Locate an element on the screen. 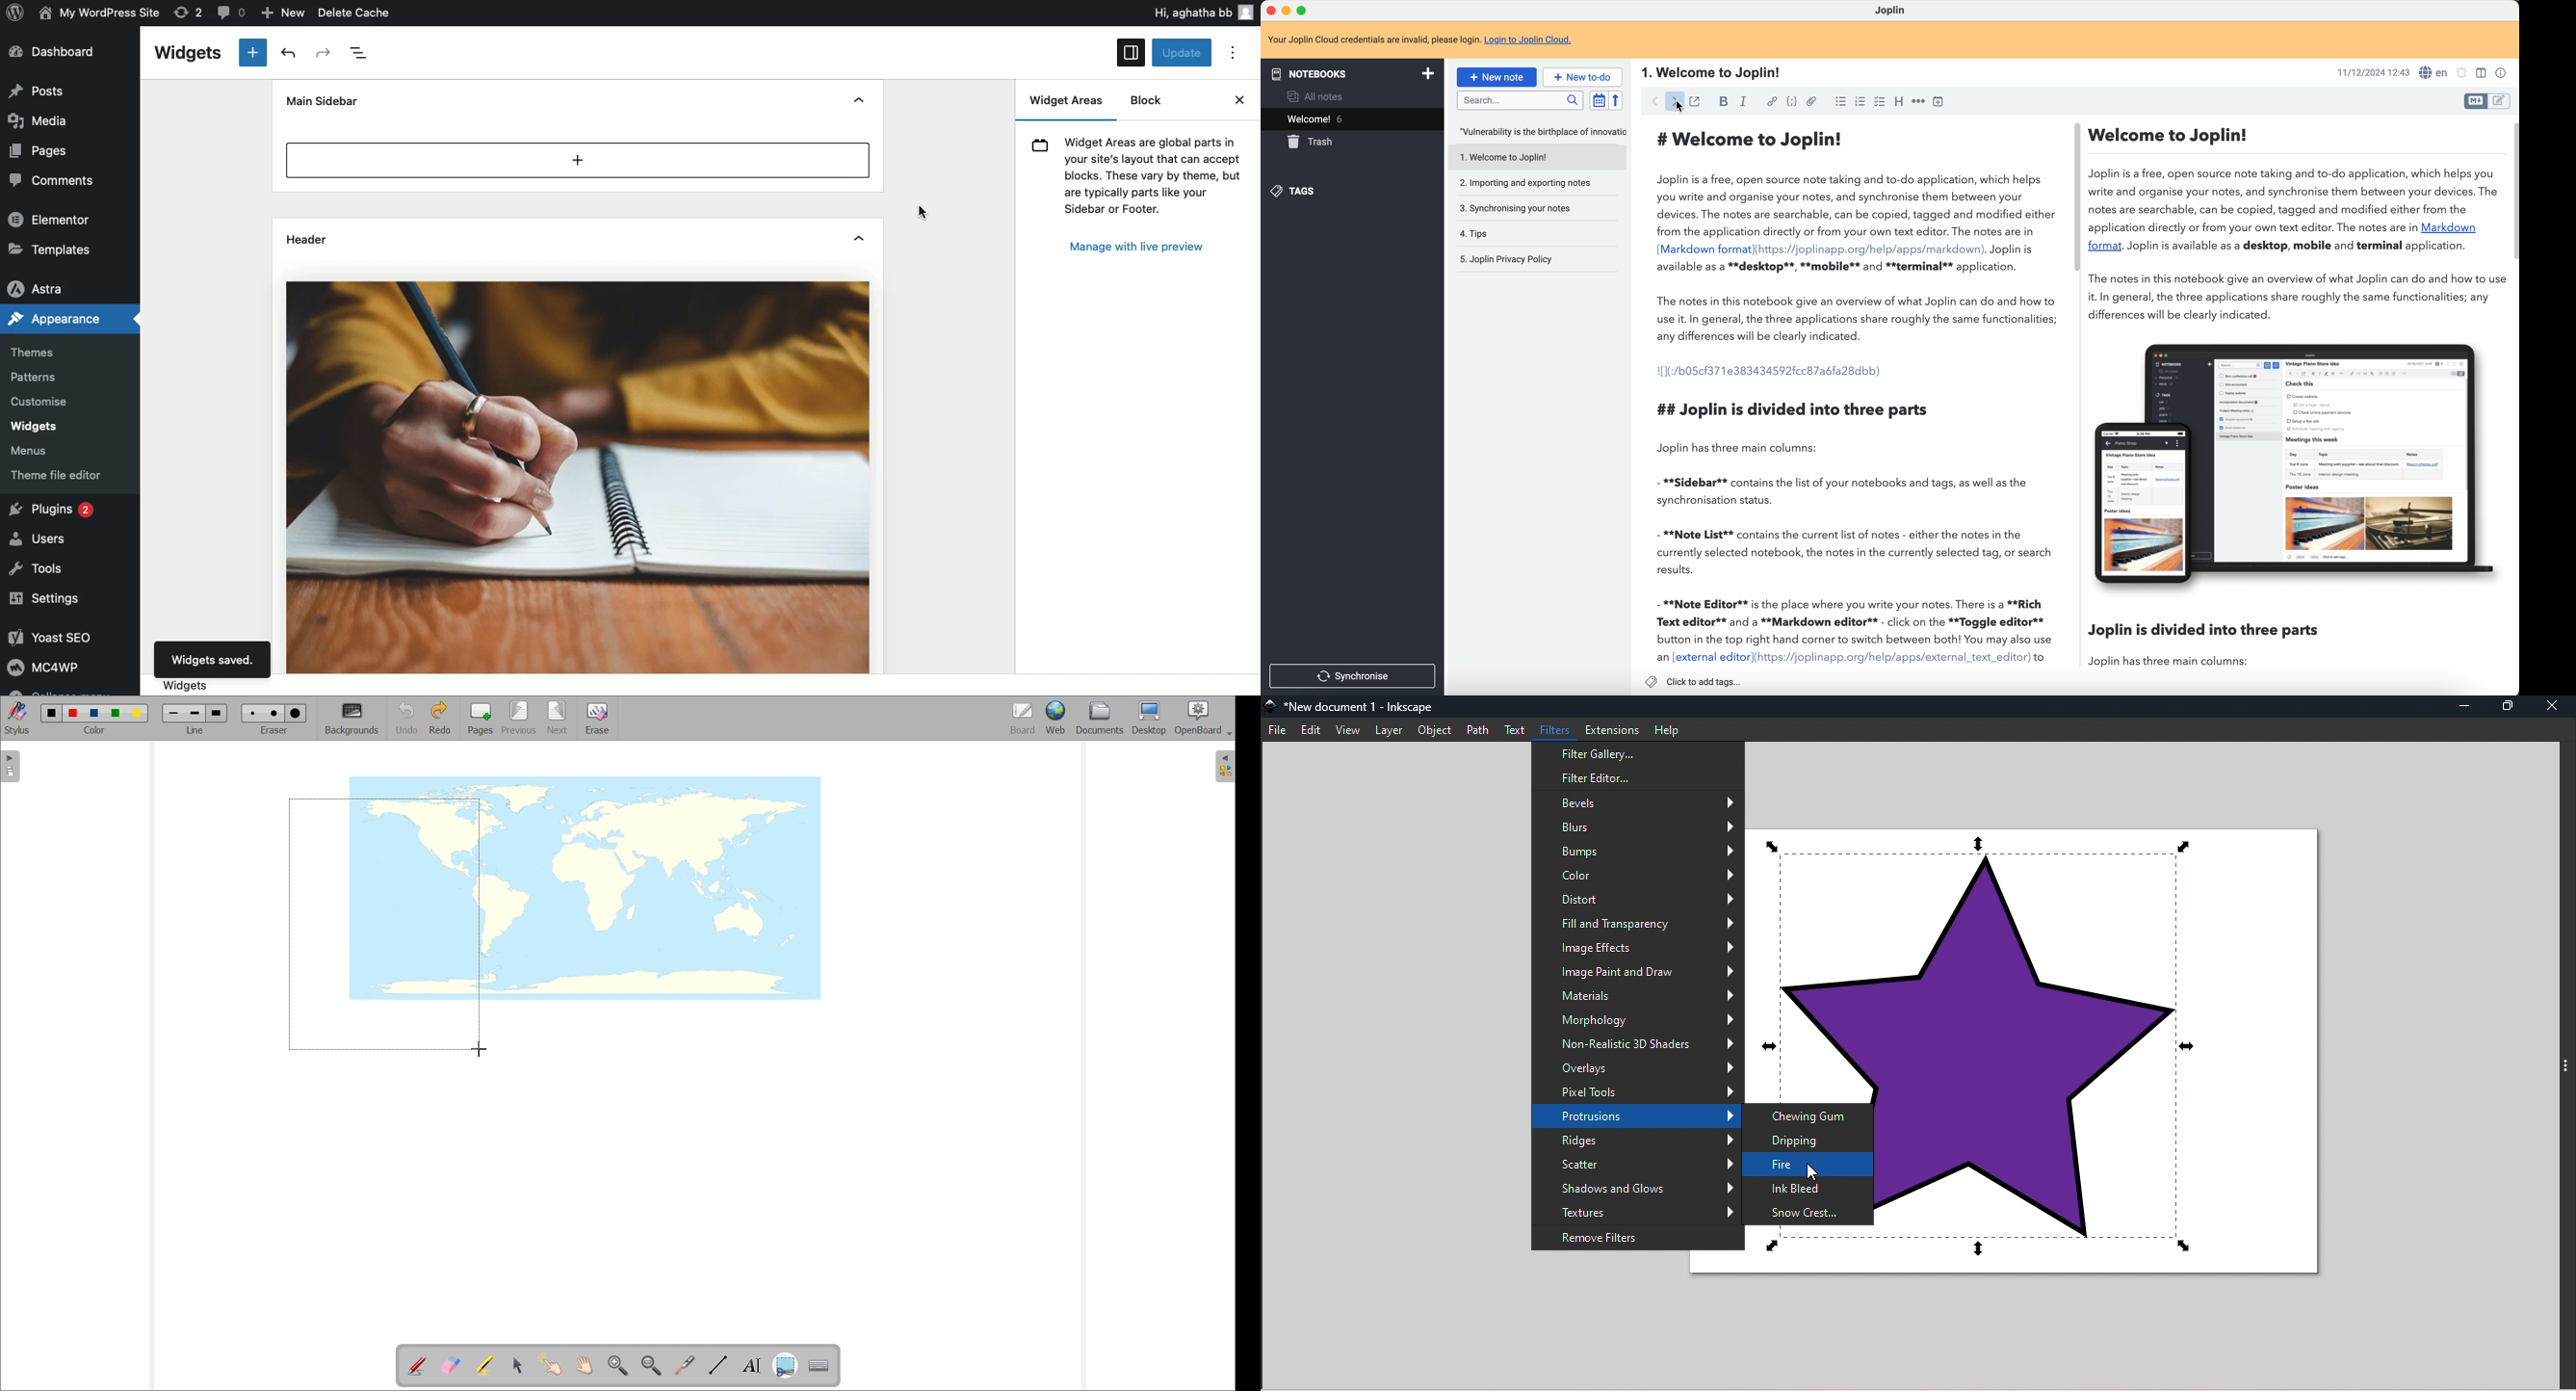  available as a **desktop**, **mobile** and **terminal** application. is located at coordinates (1834, 265).